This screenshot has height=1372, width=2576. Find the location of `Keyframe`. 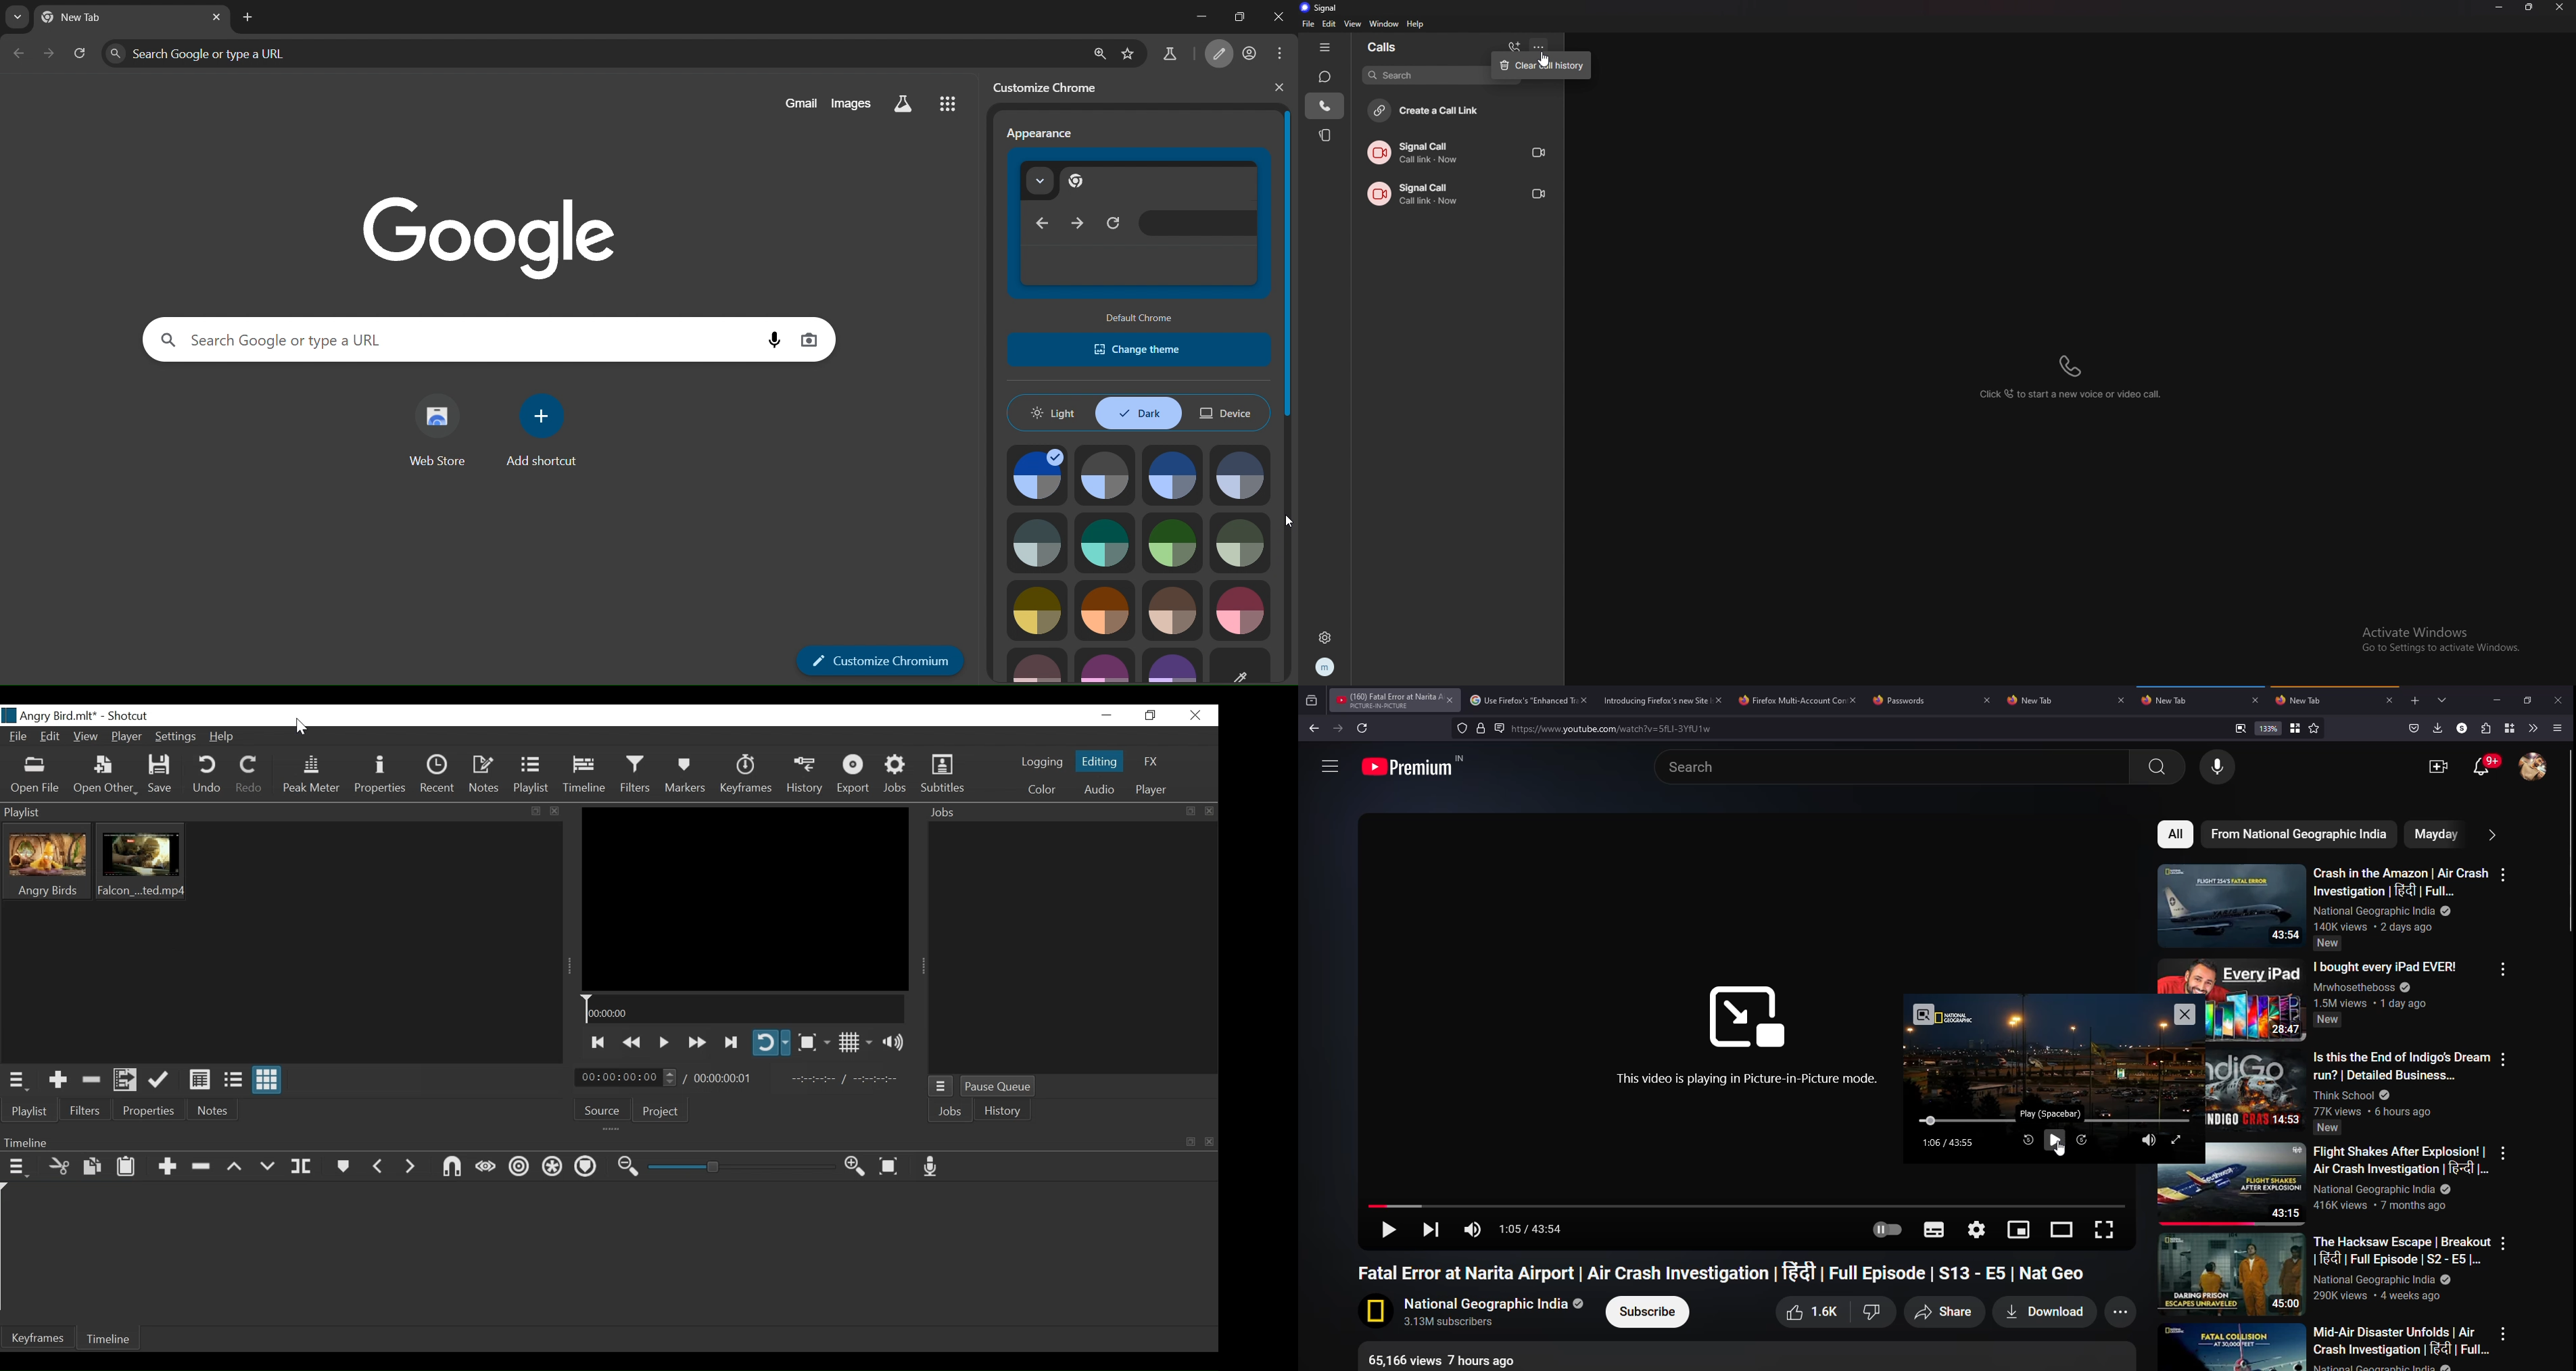

Keyframe is located at coordinates (745, 776).